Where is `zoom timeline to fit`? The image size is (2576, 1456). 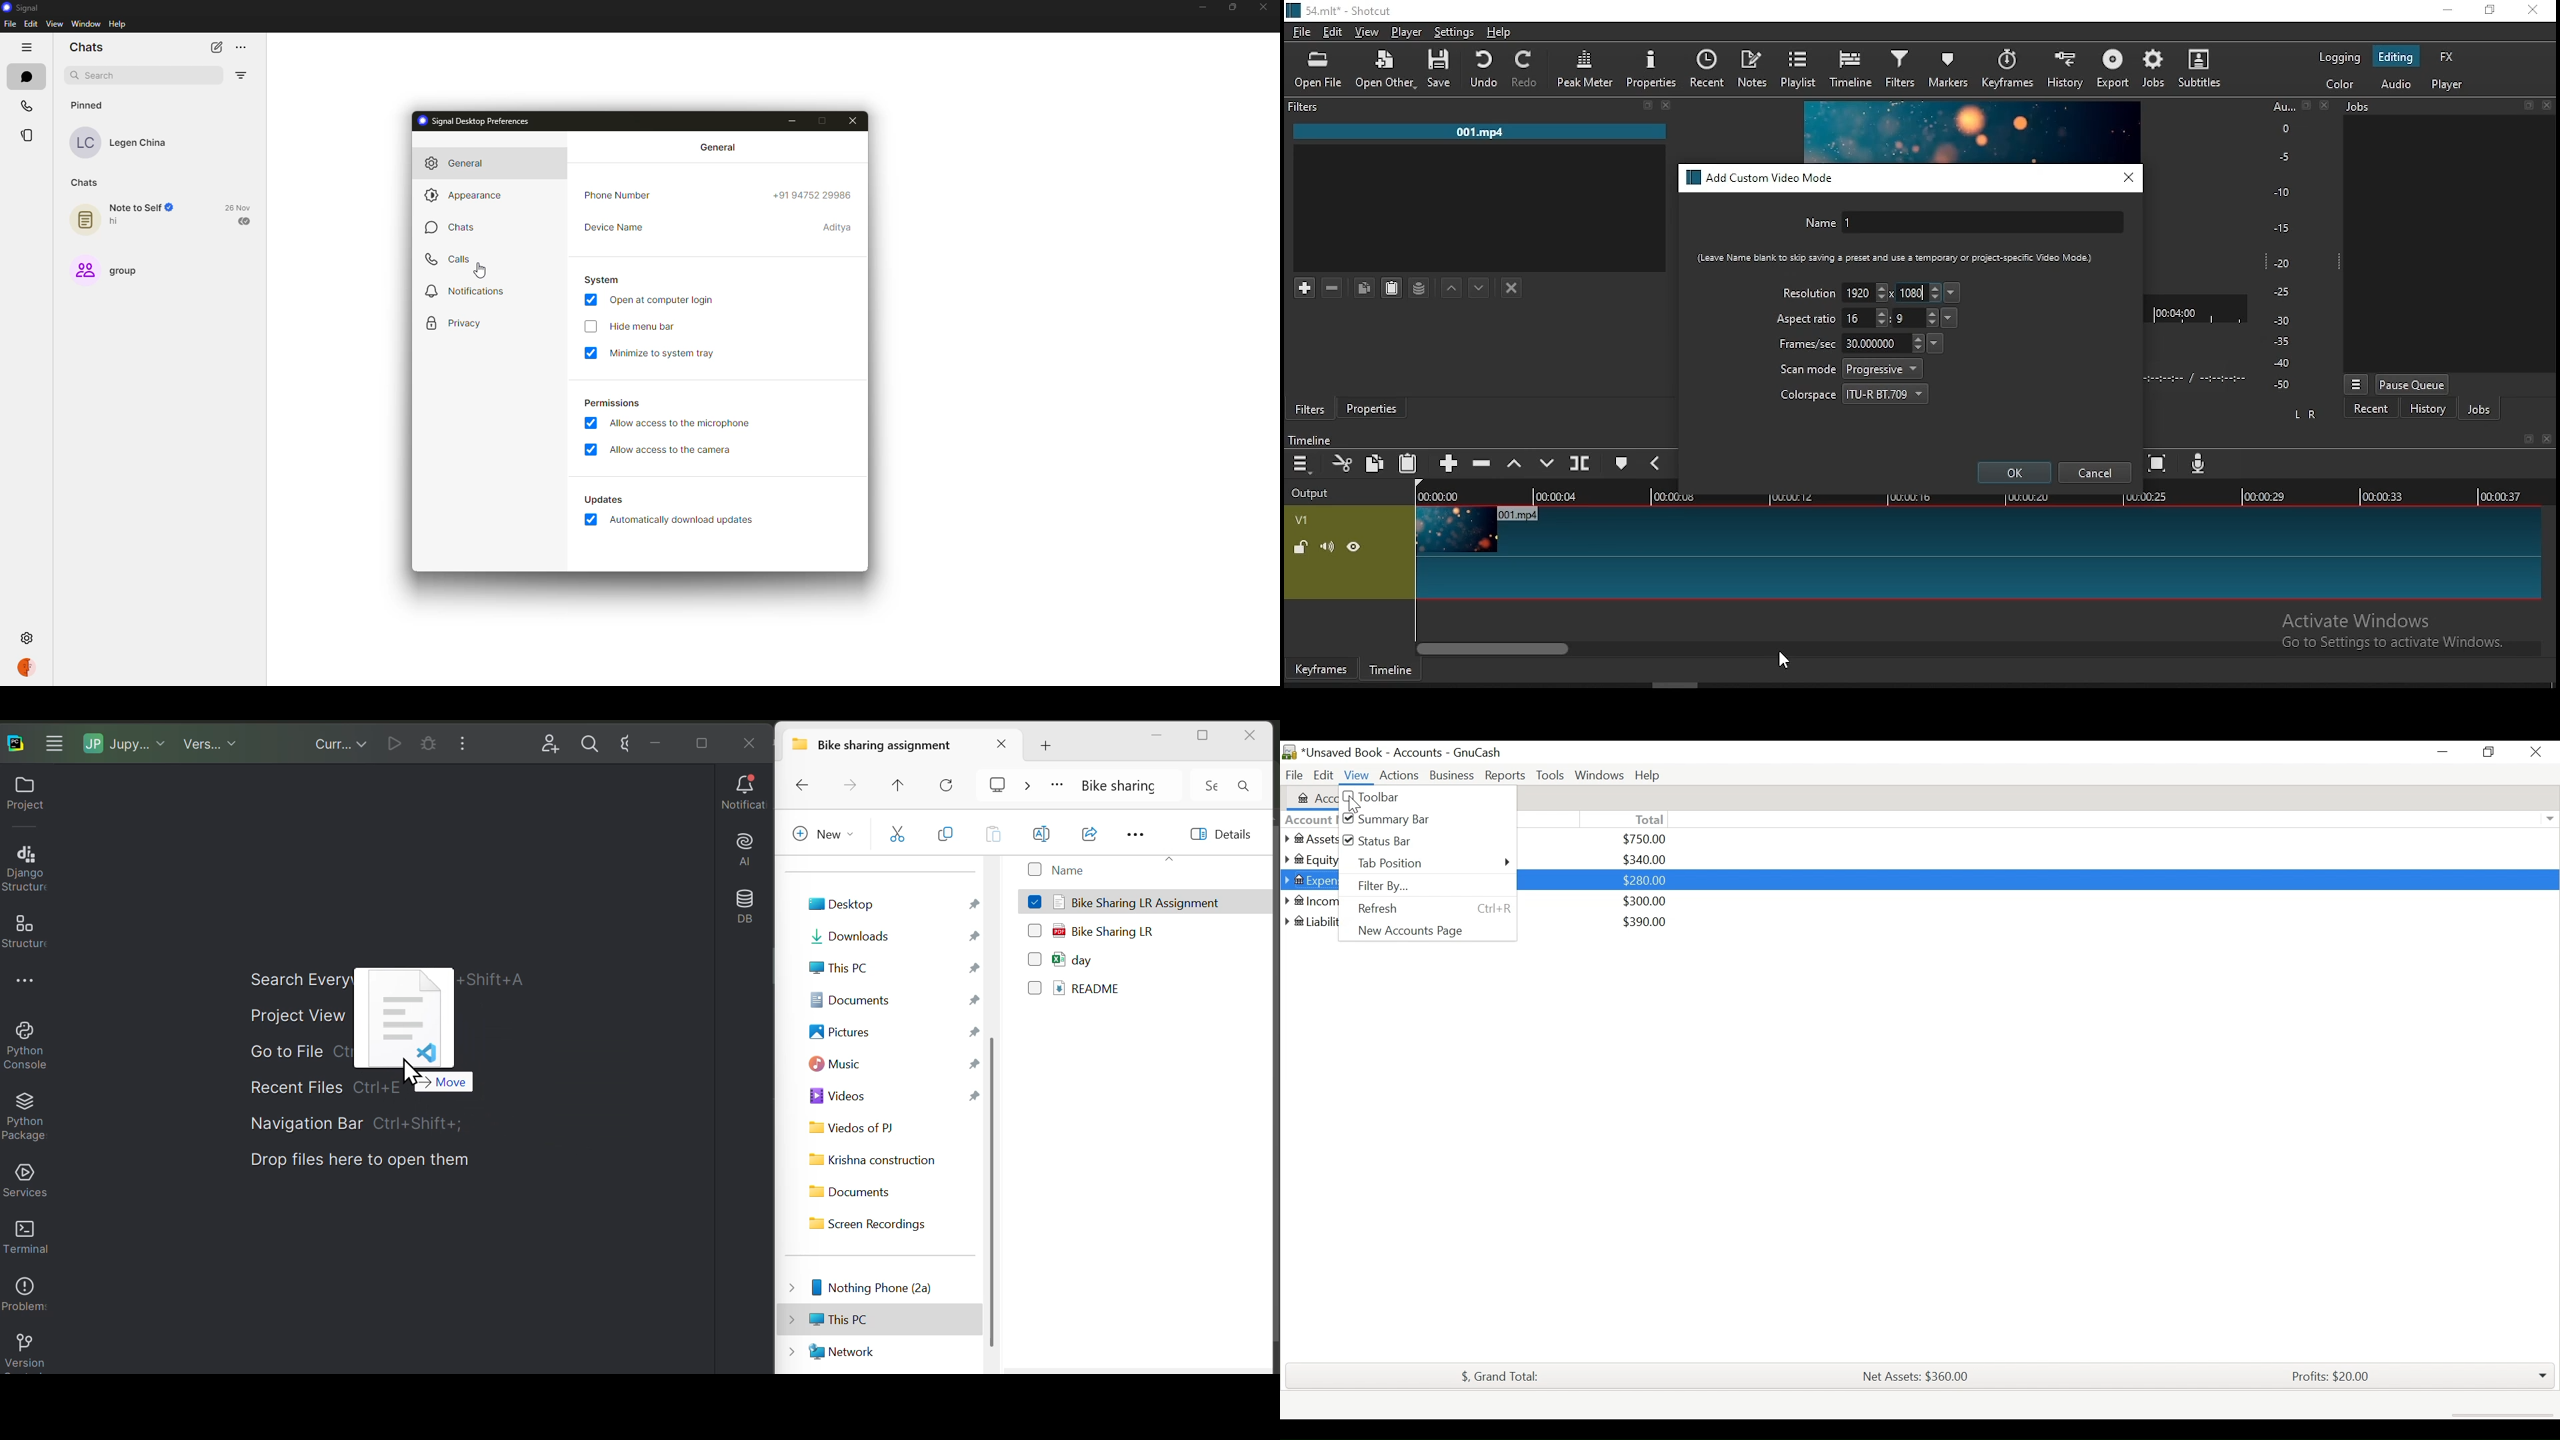 zoom timeline to fit is located at coordinates (2159, 465).